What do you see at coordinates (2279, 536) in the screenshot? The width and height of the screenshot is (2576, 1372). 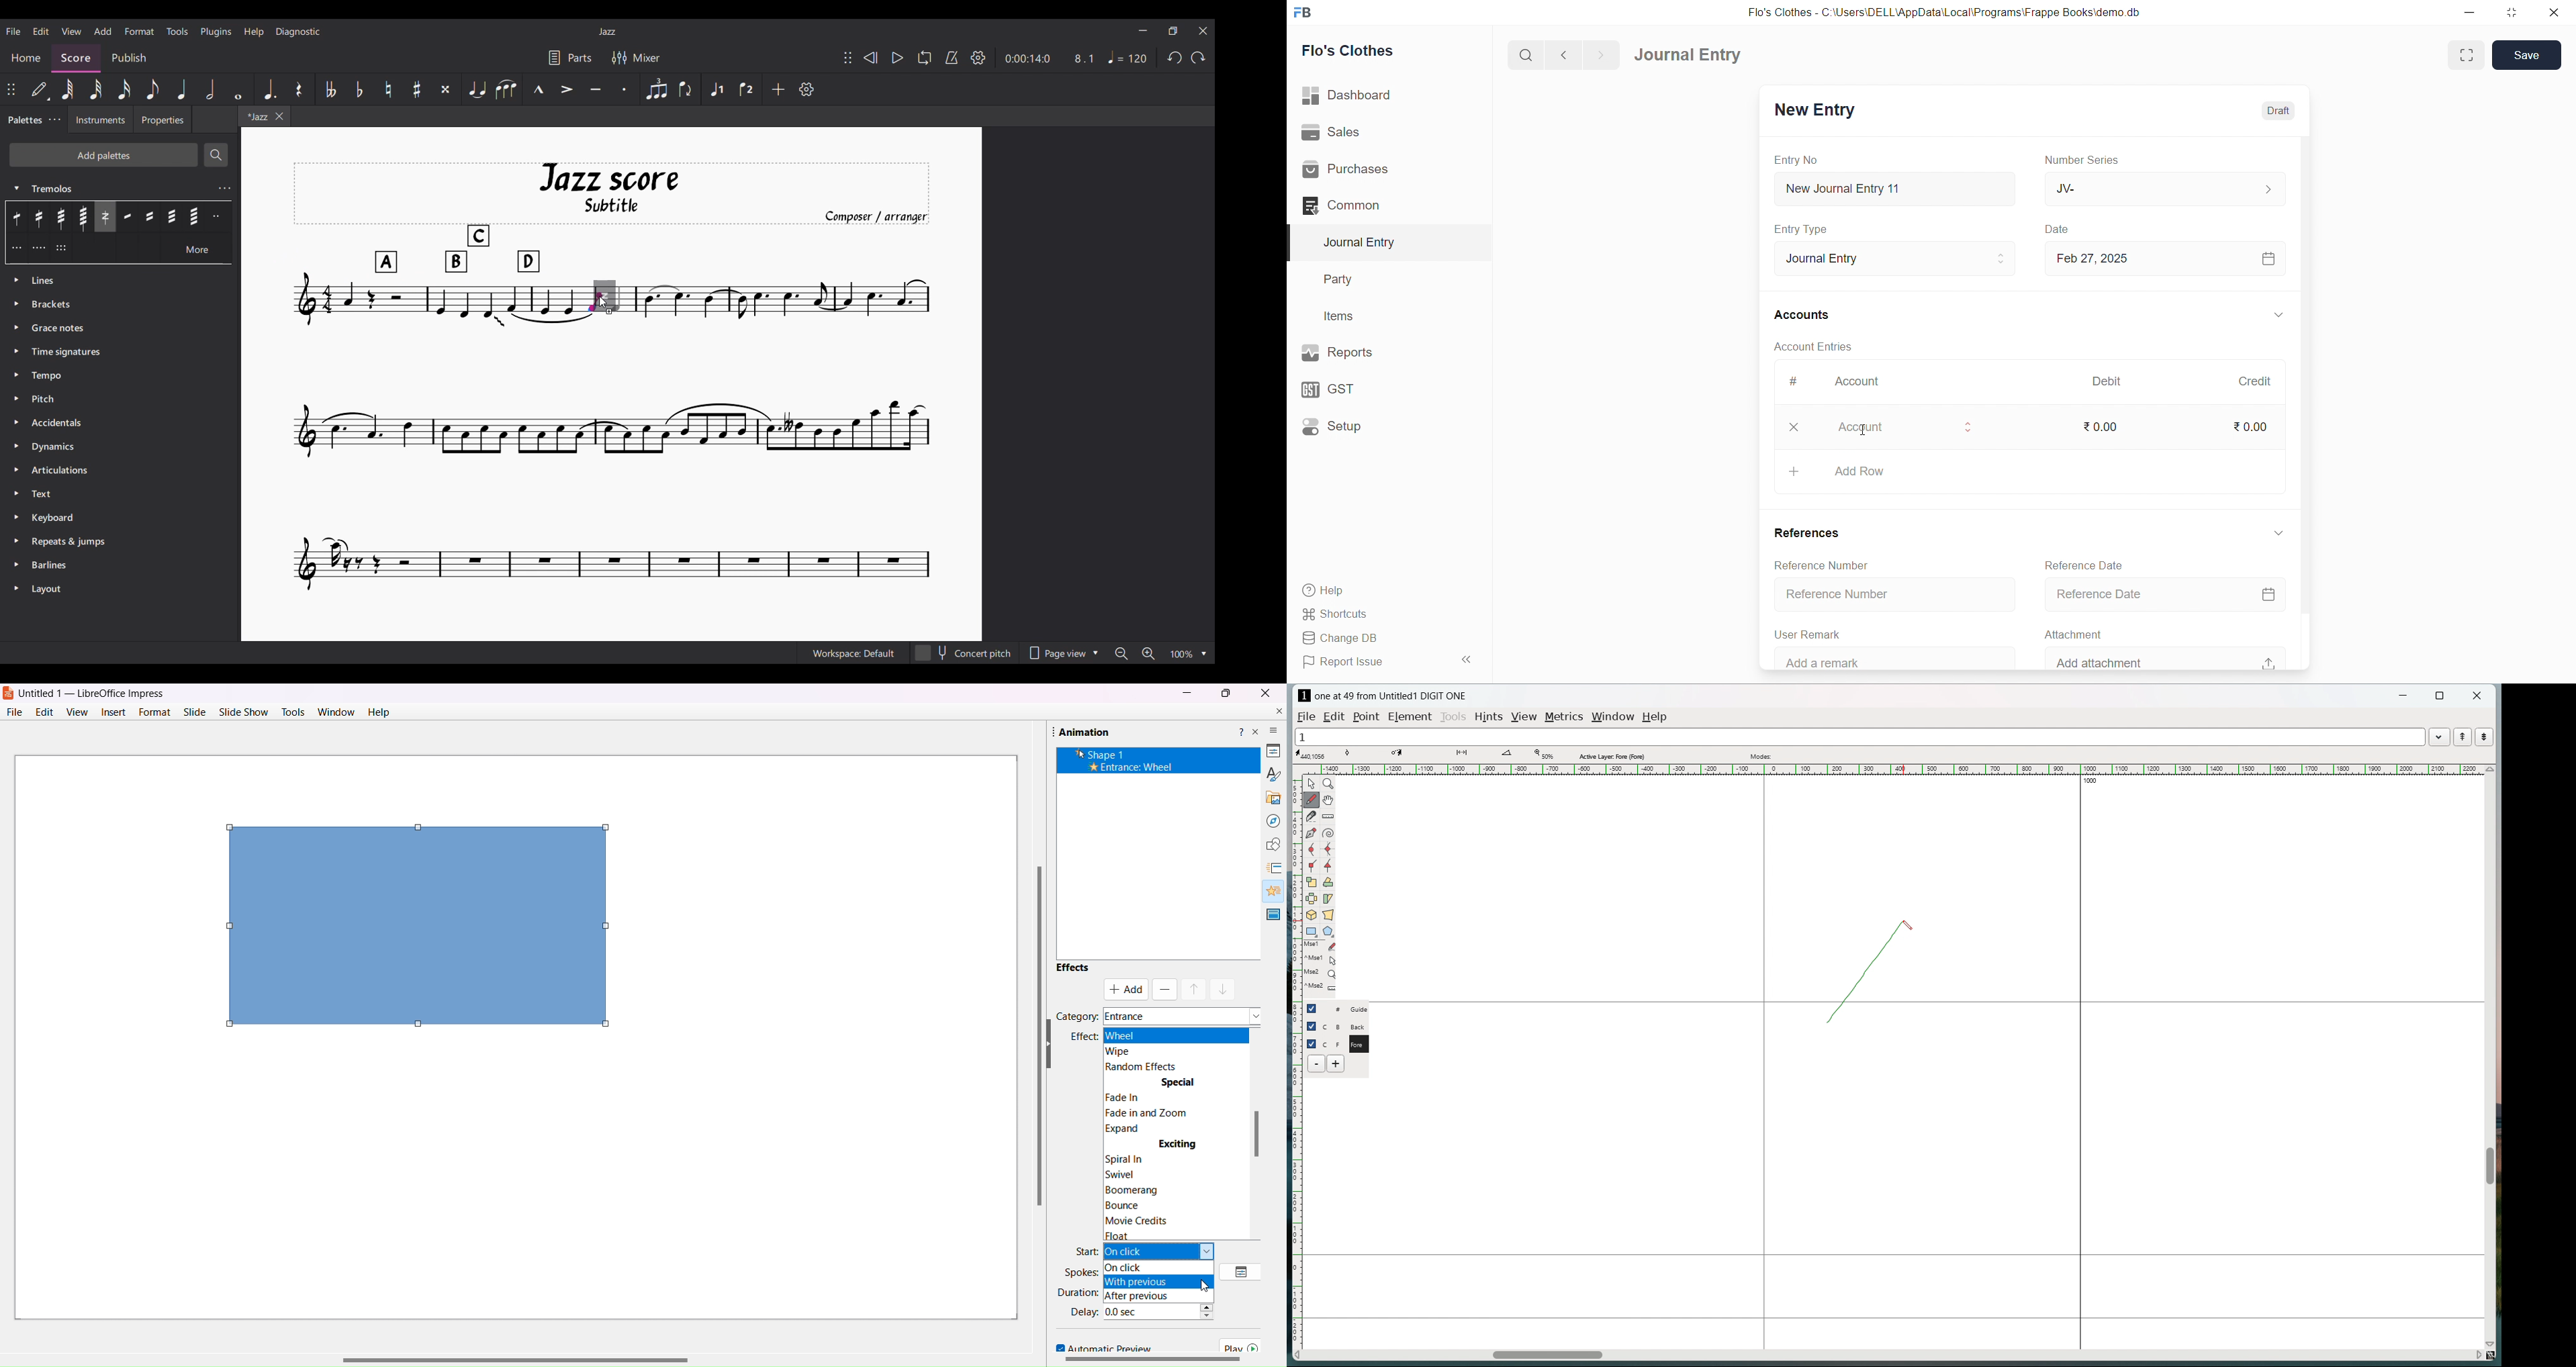 I see `EXPAND/COLLAPSE` at bounding box center [2279, 536].